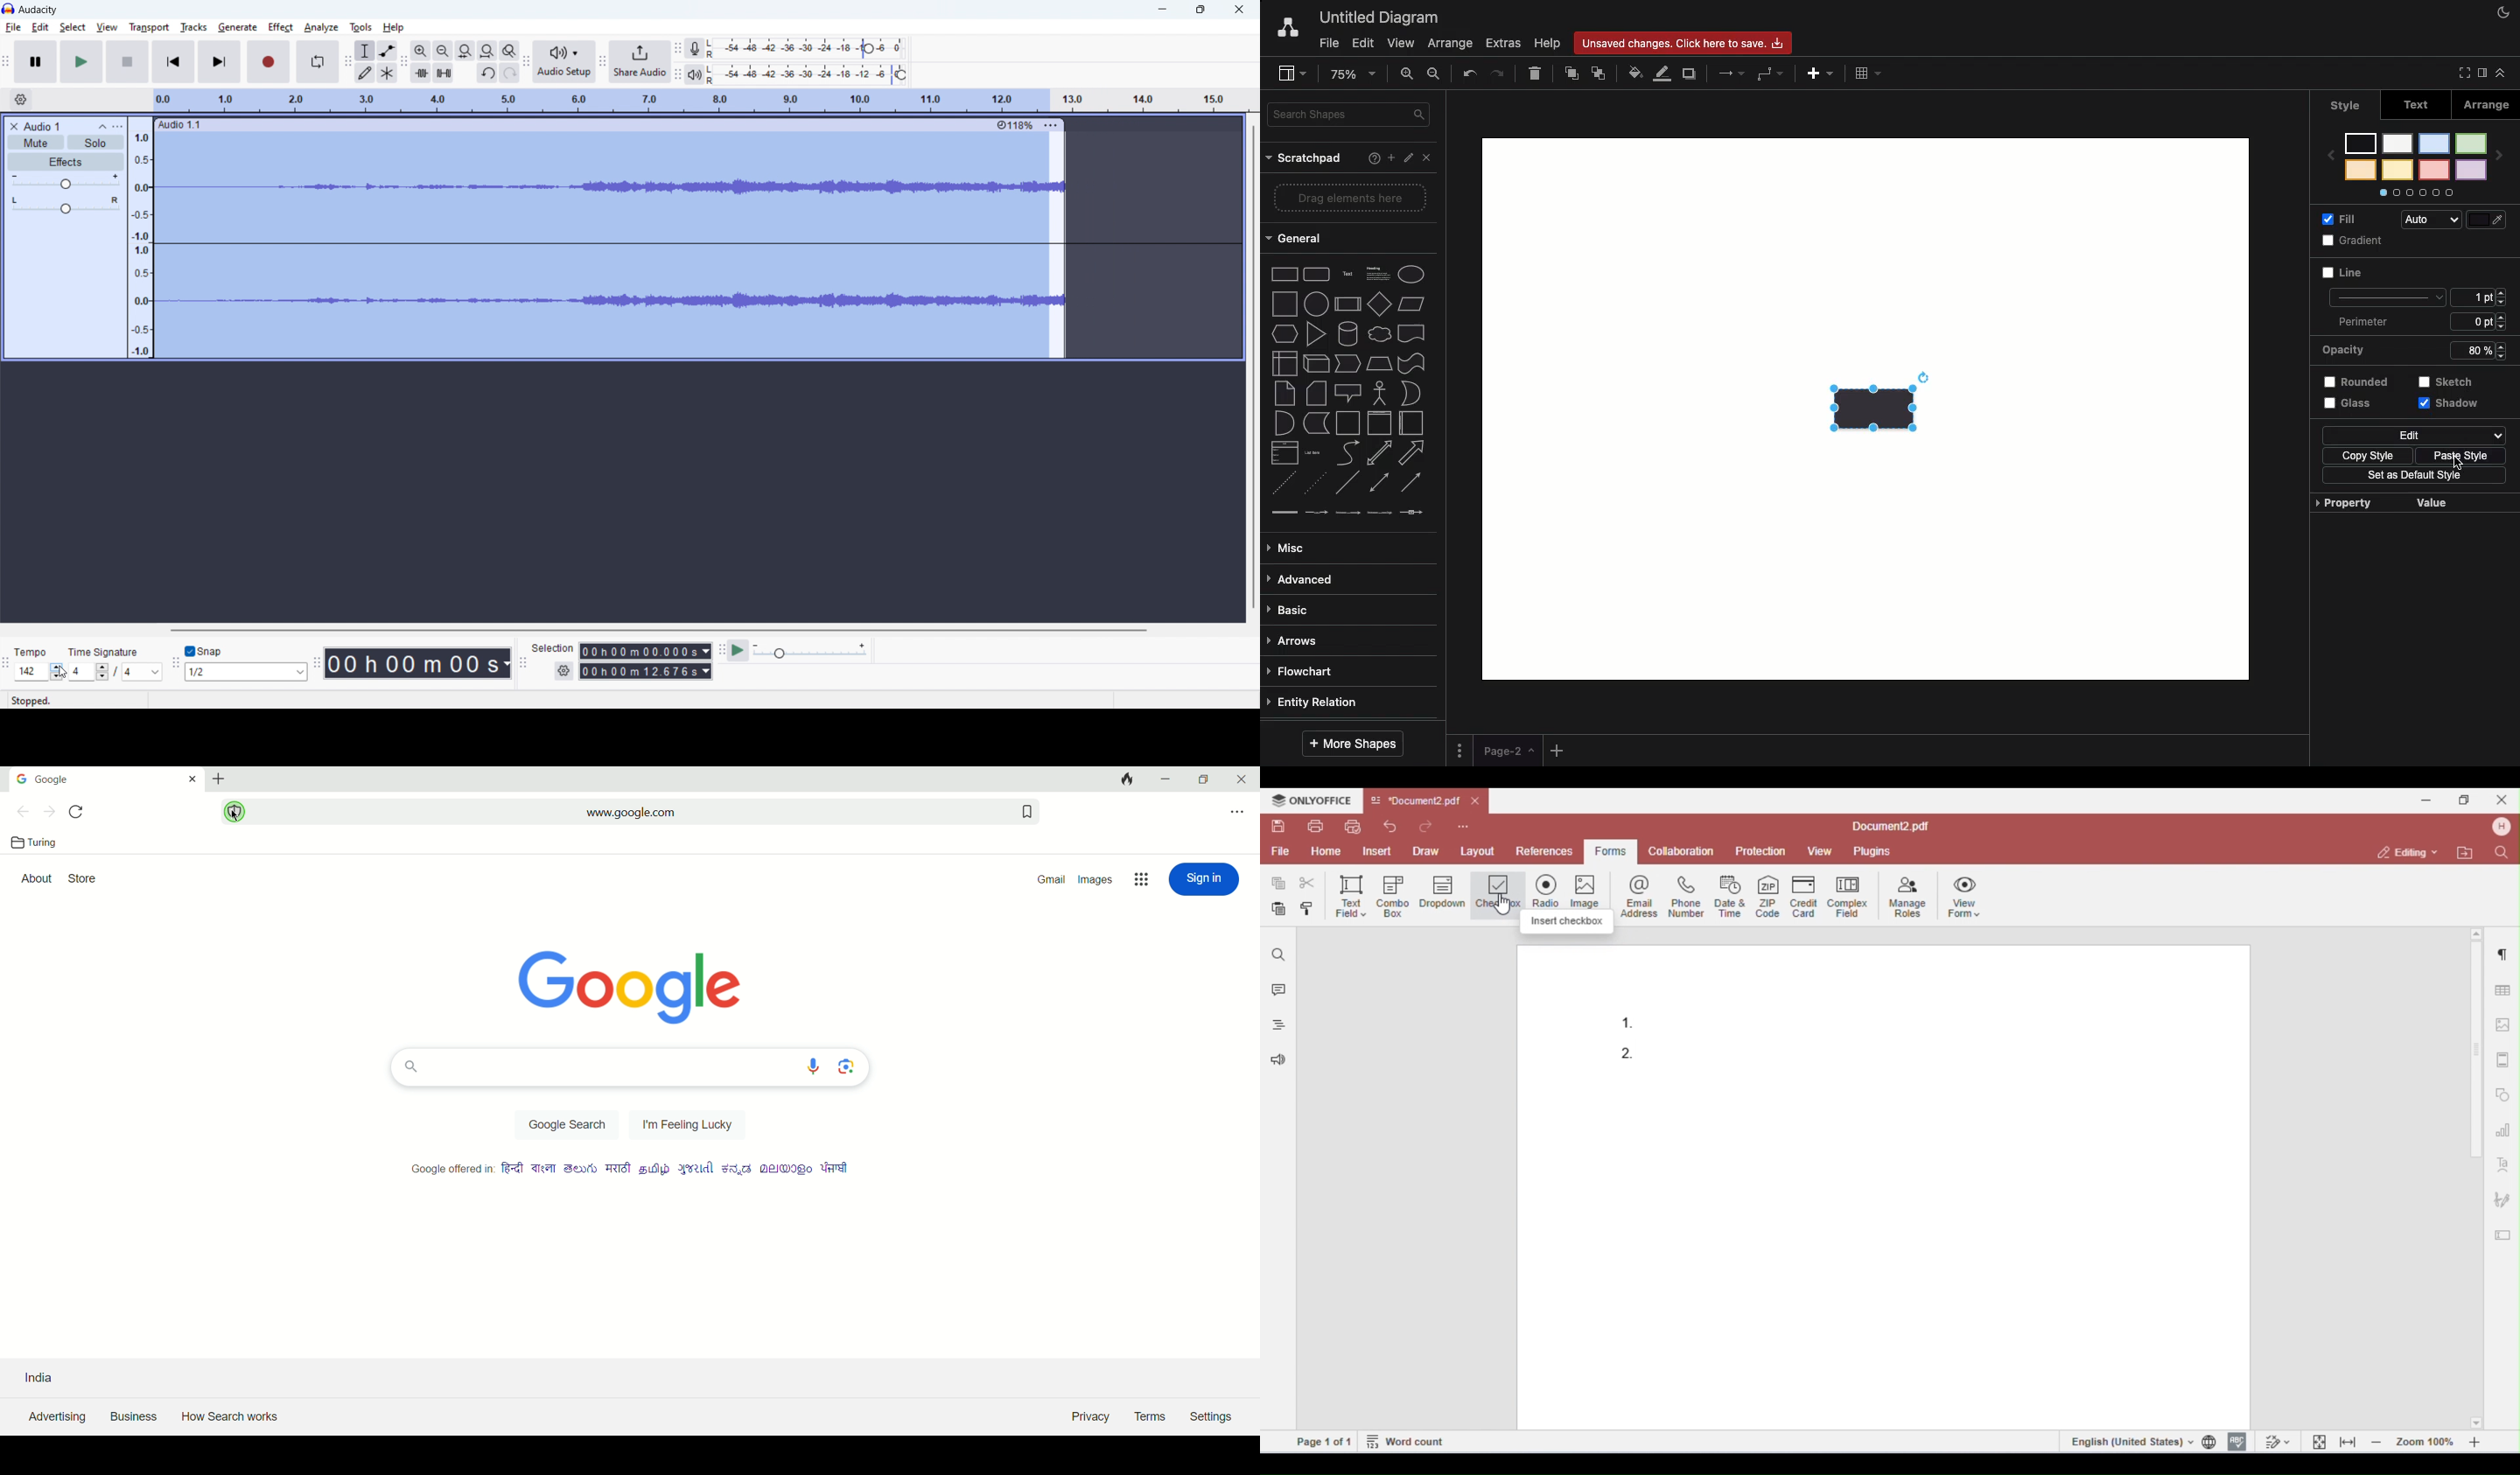 This screenshot has width=2520, height=1484. Describe the element at coordinates (1352, 114) in the screenshot. I see `Search in shapes` at that location.